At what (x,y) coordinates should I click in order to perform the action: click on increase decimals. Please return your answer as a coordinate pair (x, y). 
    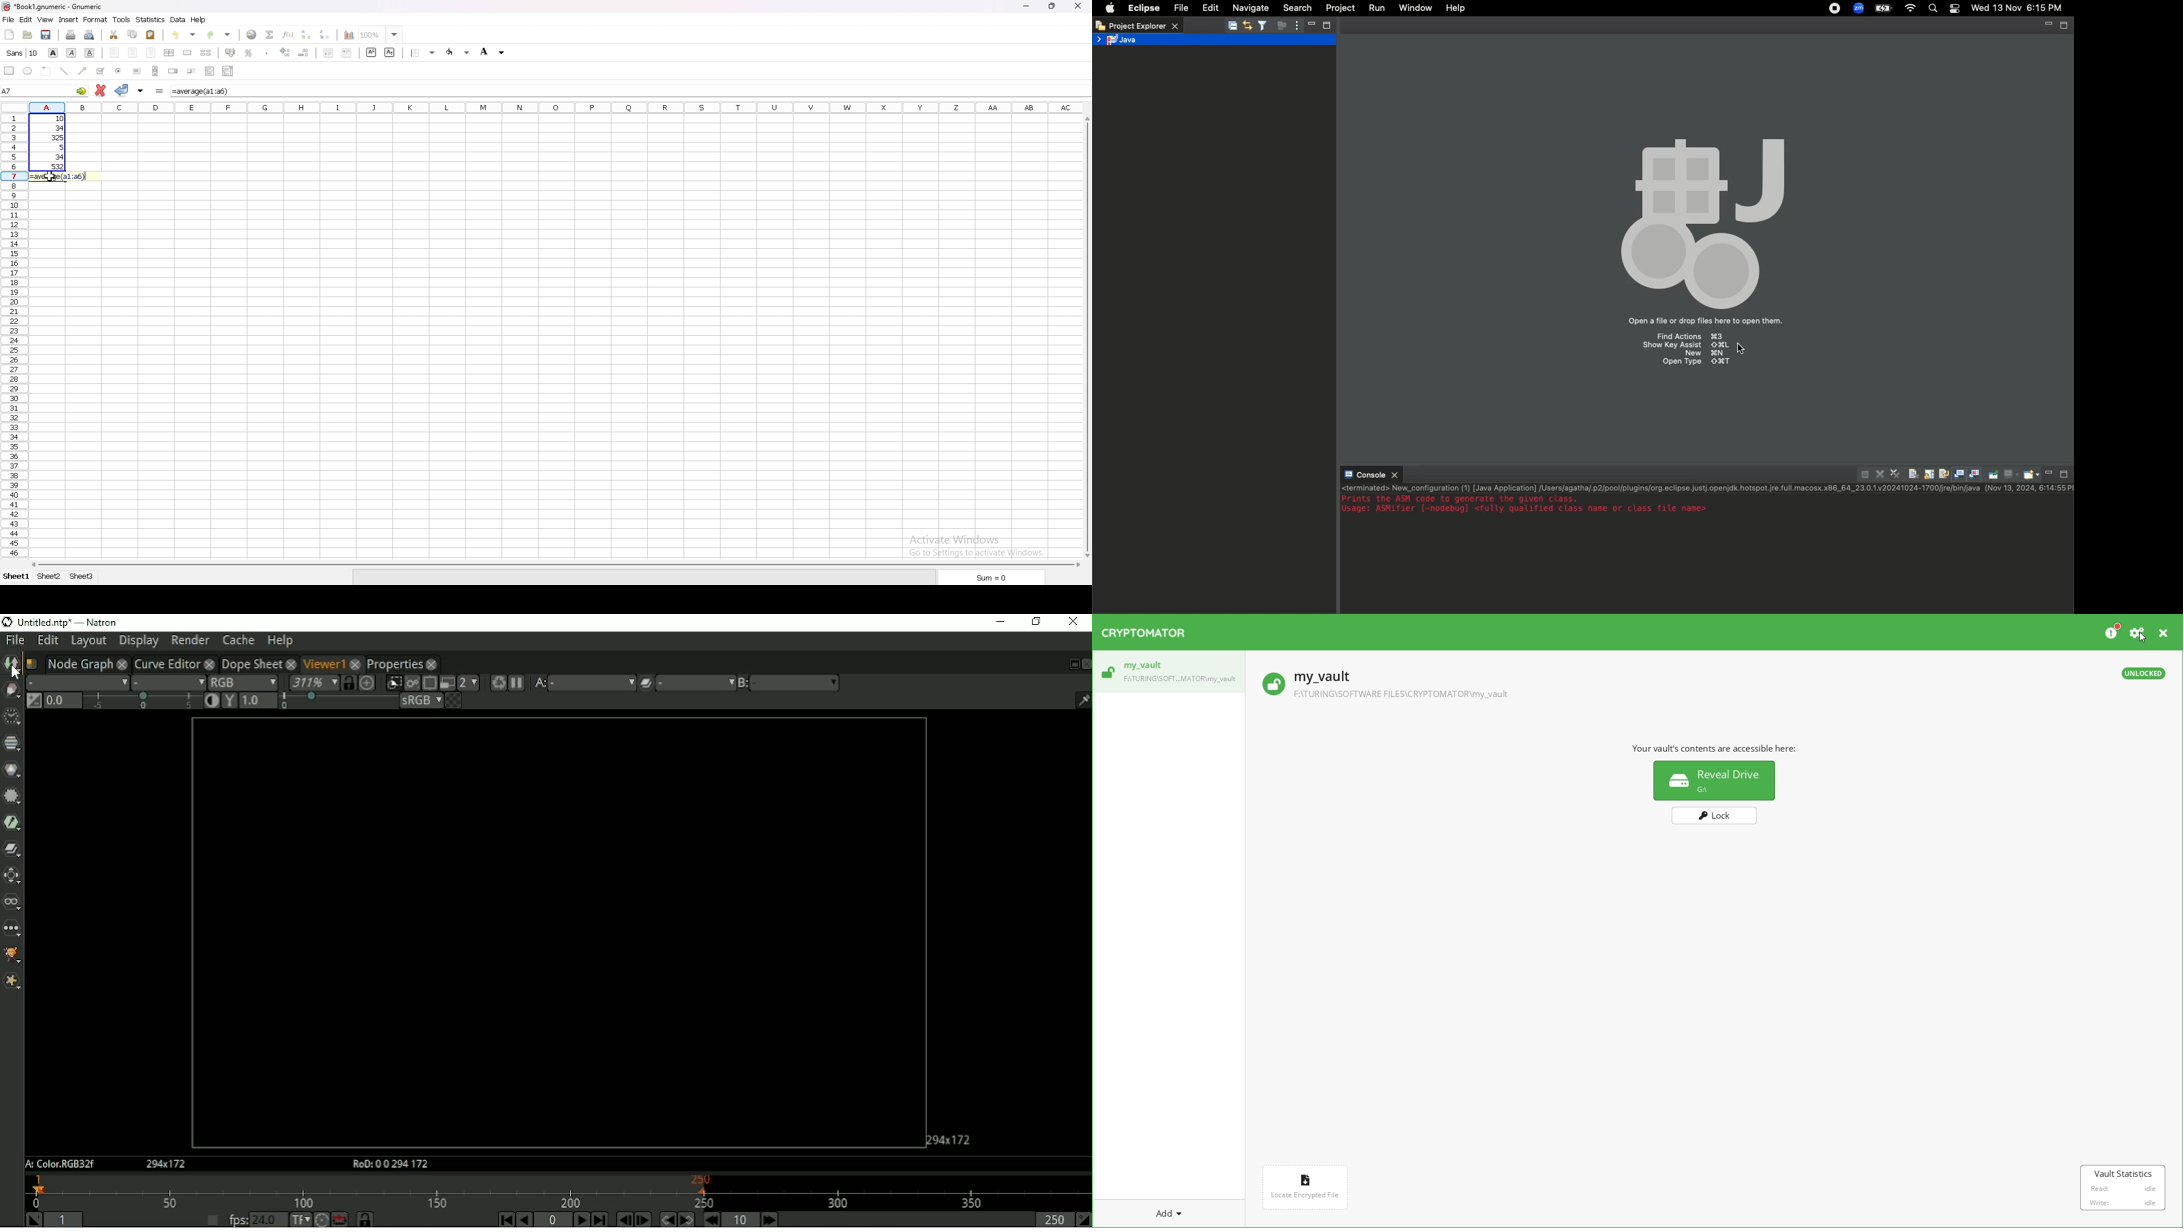
    Looking at the image, I should click on (285, 52).